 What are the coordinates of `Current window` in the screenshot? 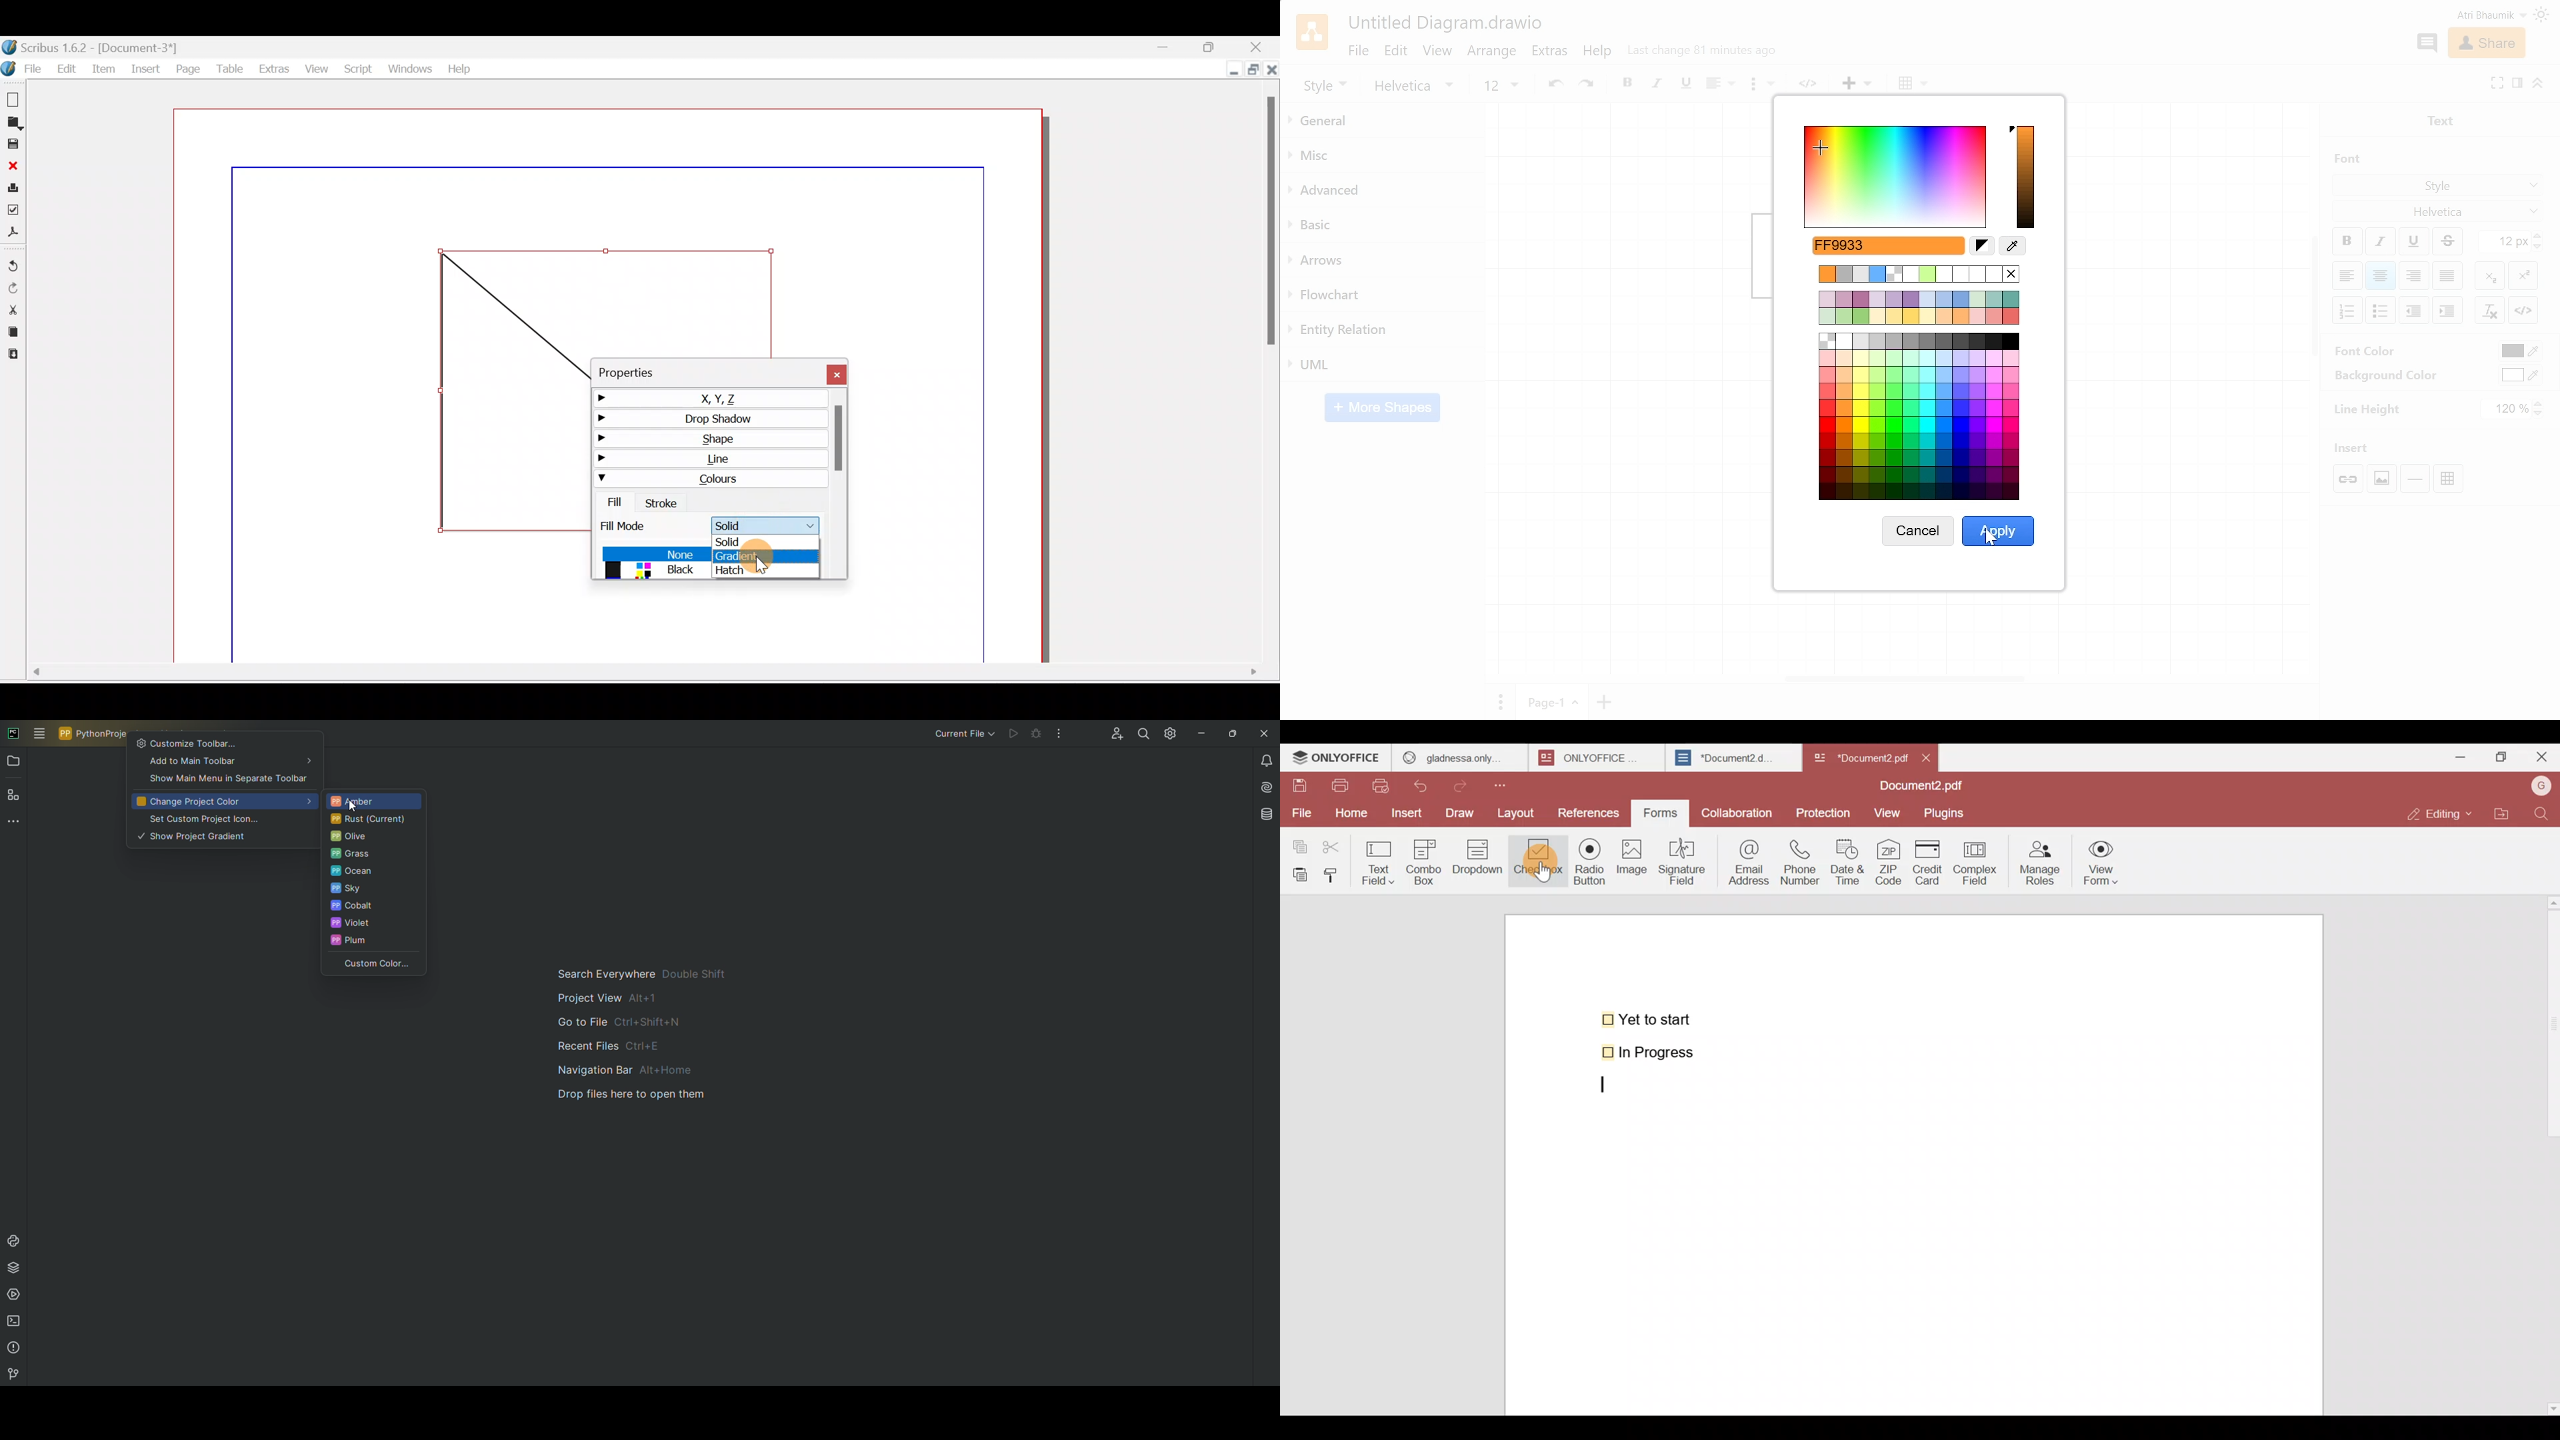 It's located at (1444, 24).